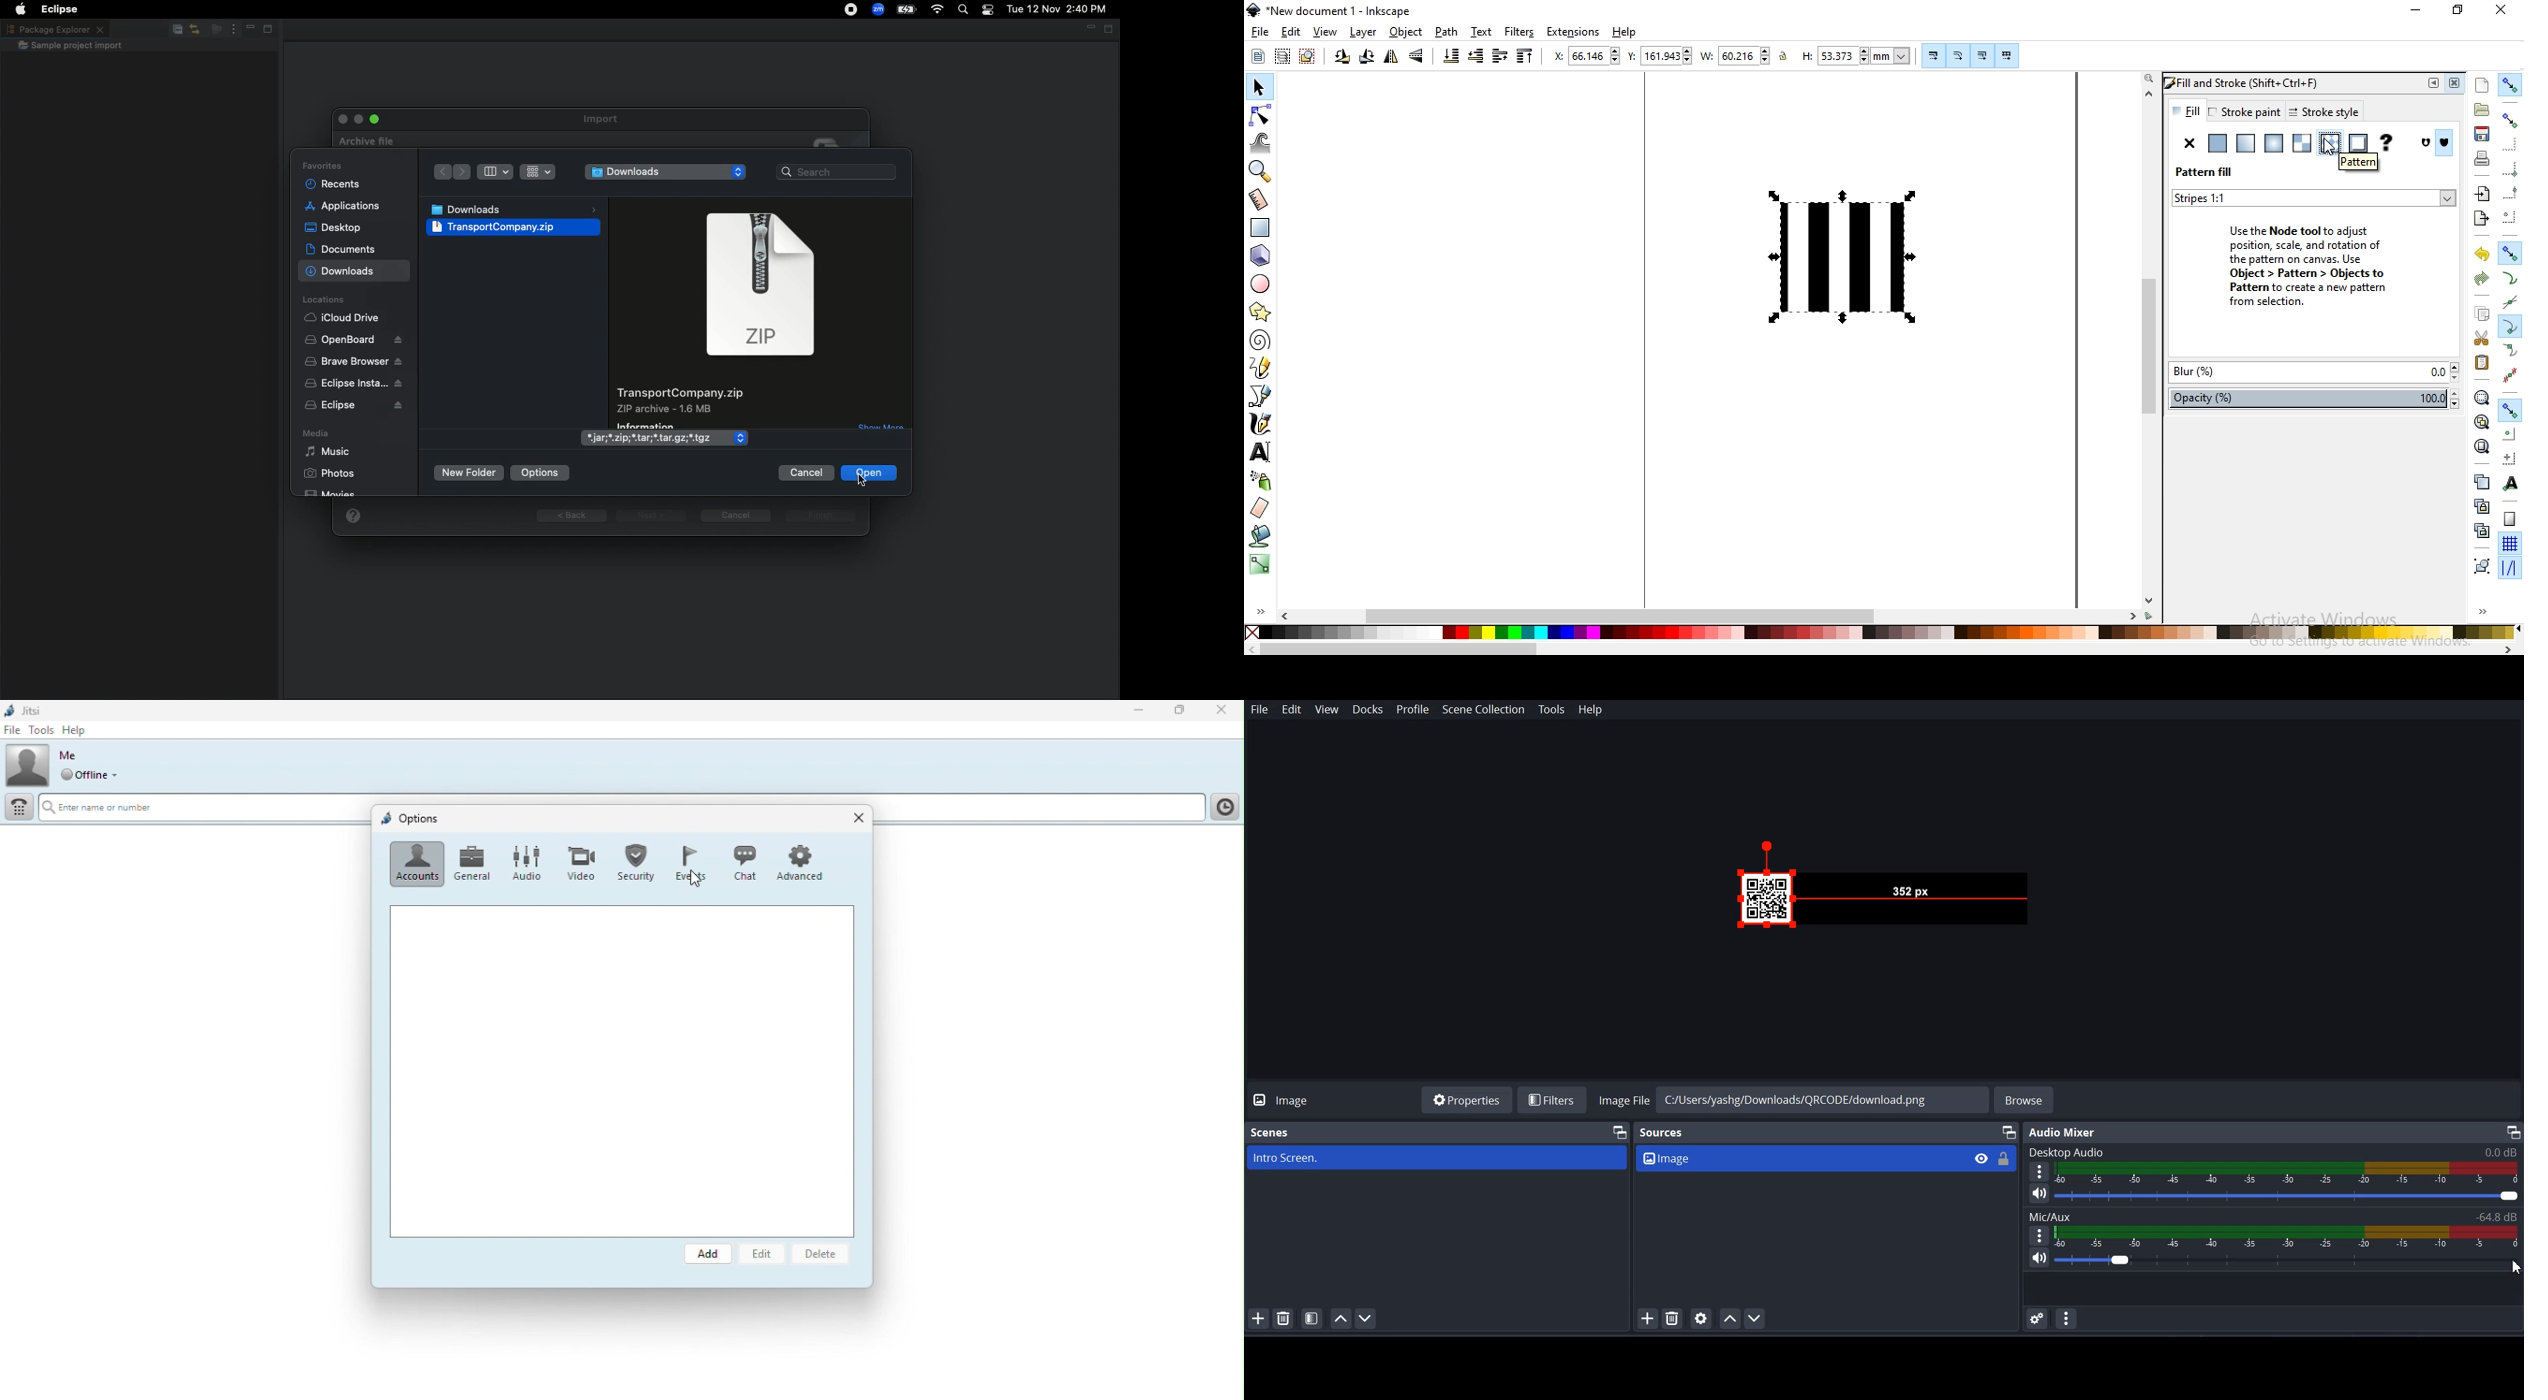 Image resolution: width=2548 pixels, height=1400 pixels. What do you see at coordinates (2065, 1133) in the screenshot?
I see `Text` at bounding box center [2065, 1133].